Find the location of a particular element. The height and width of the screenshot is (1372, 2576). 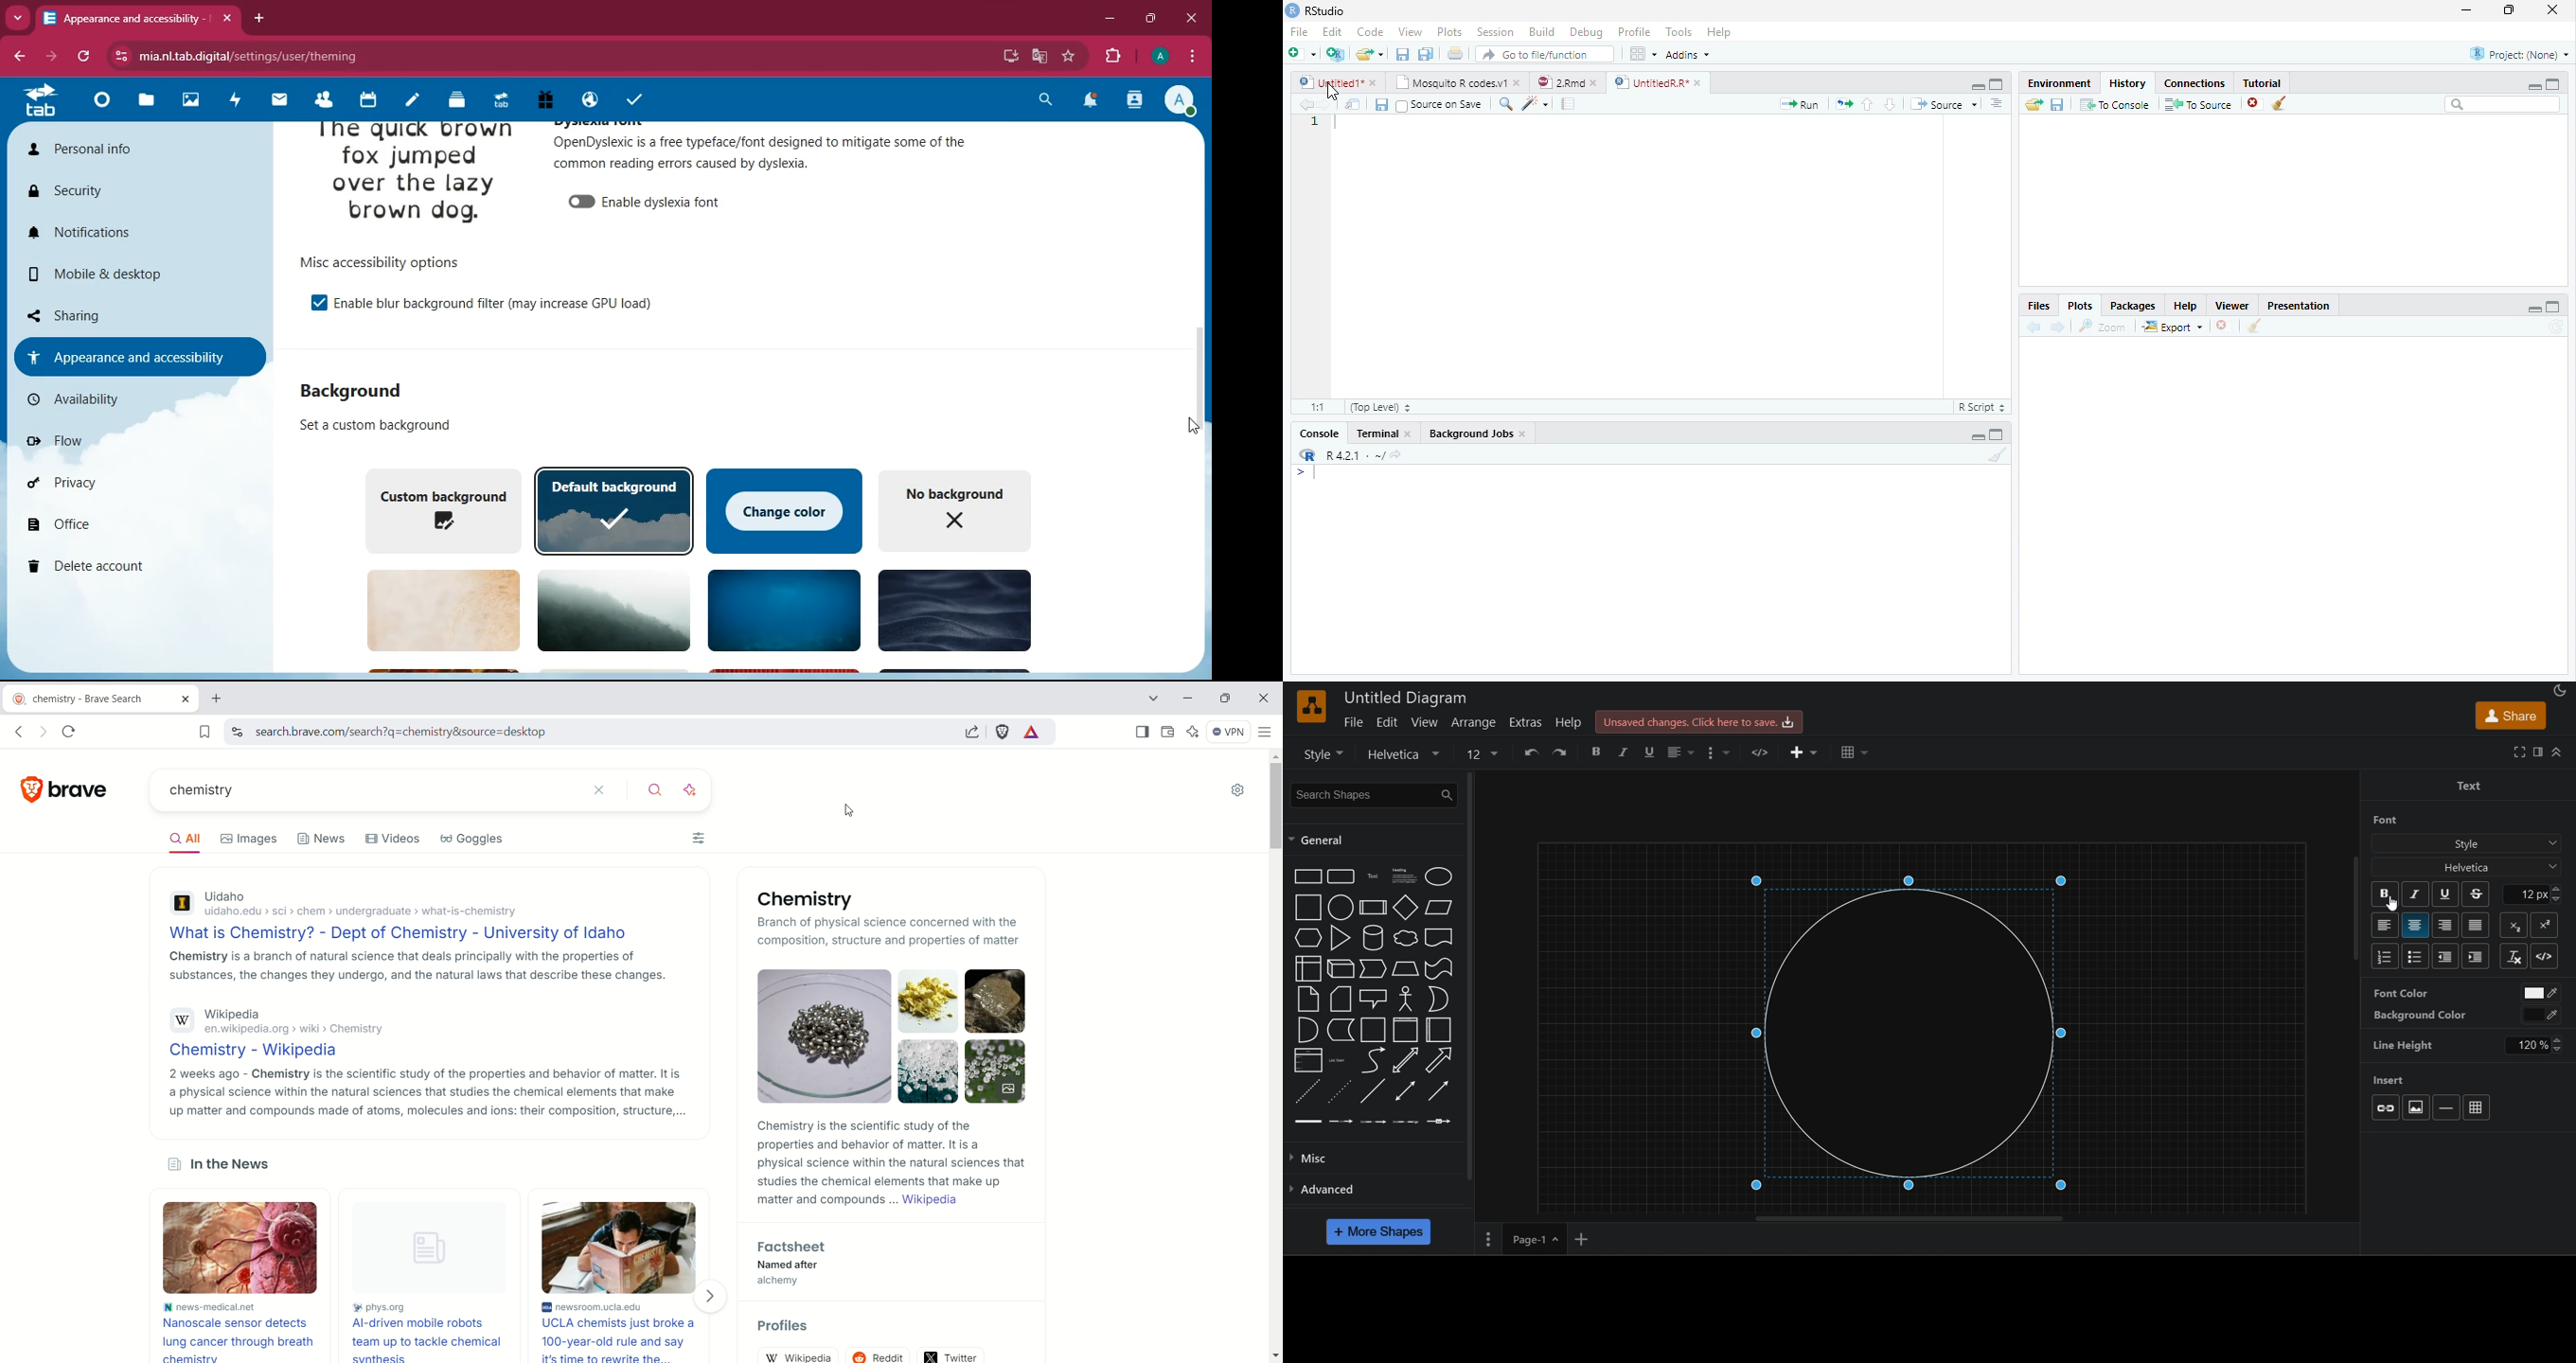

Connector 3 is located at coordinates (1370, 1122).